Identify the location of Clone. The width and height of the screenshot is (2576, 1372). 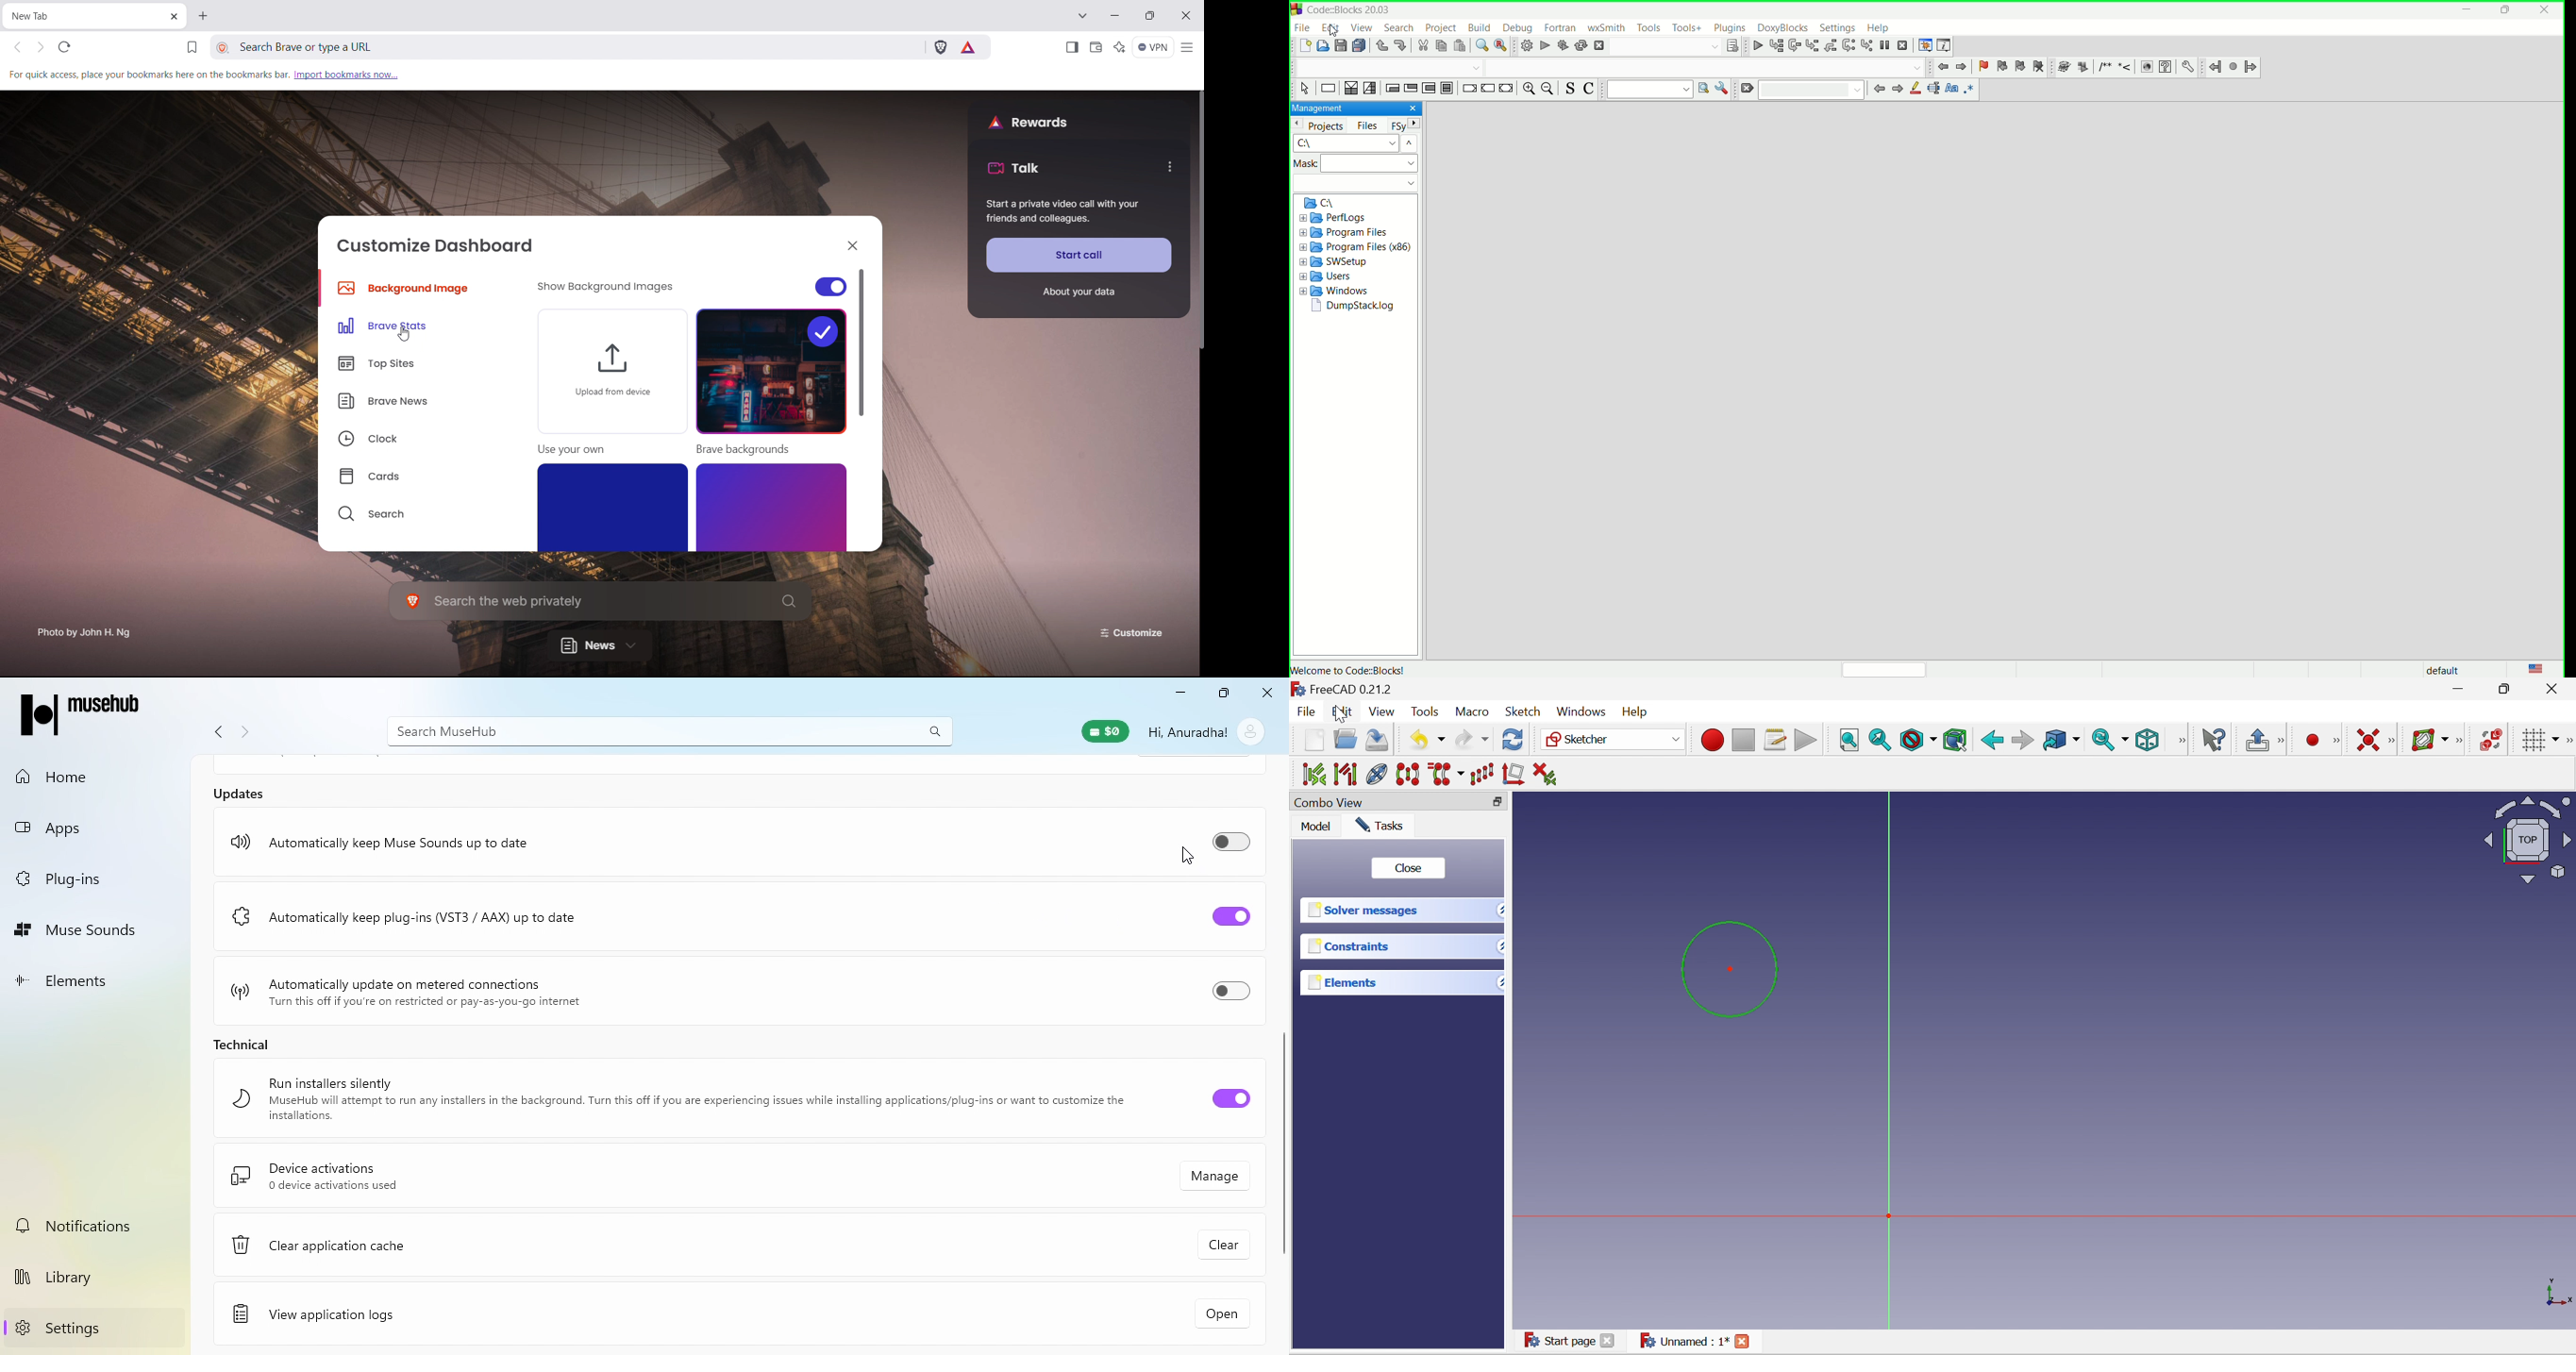
(1377, 774).